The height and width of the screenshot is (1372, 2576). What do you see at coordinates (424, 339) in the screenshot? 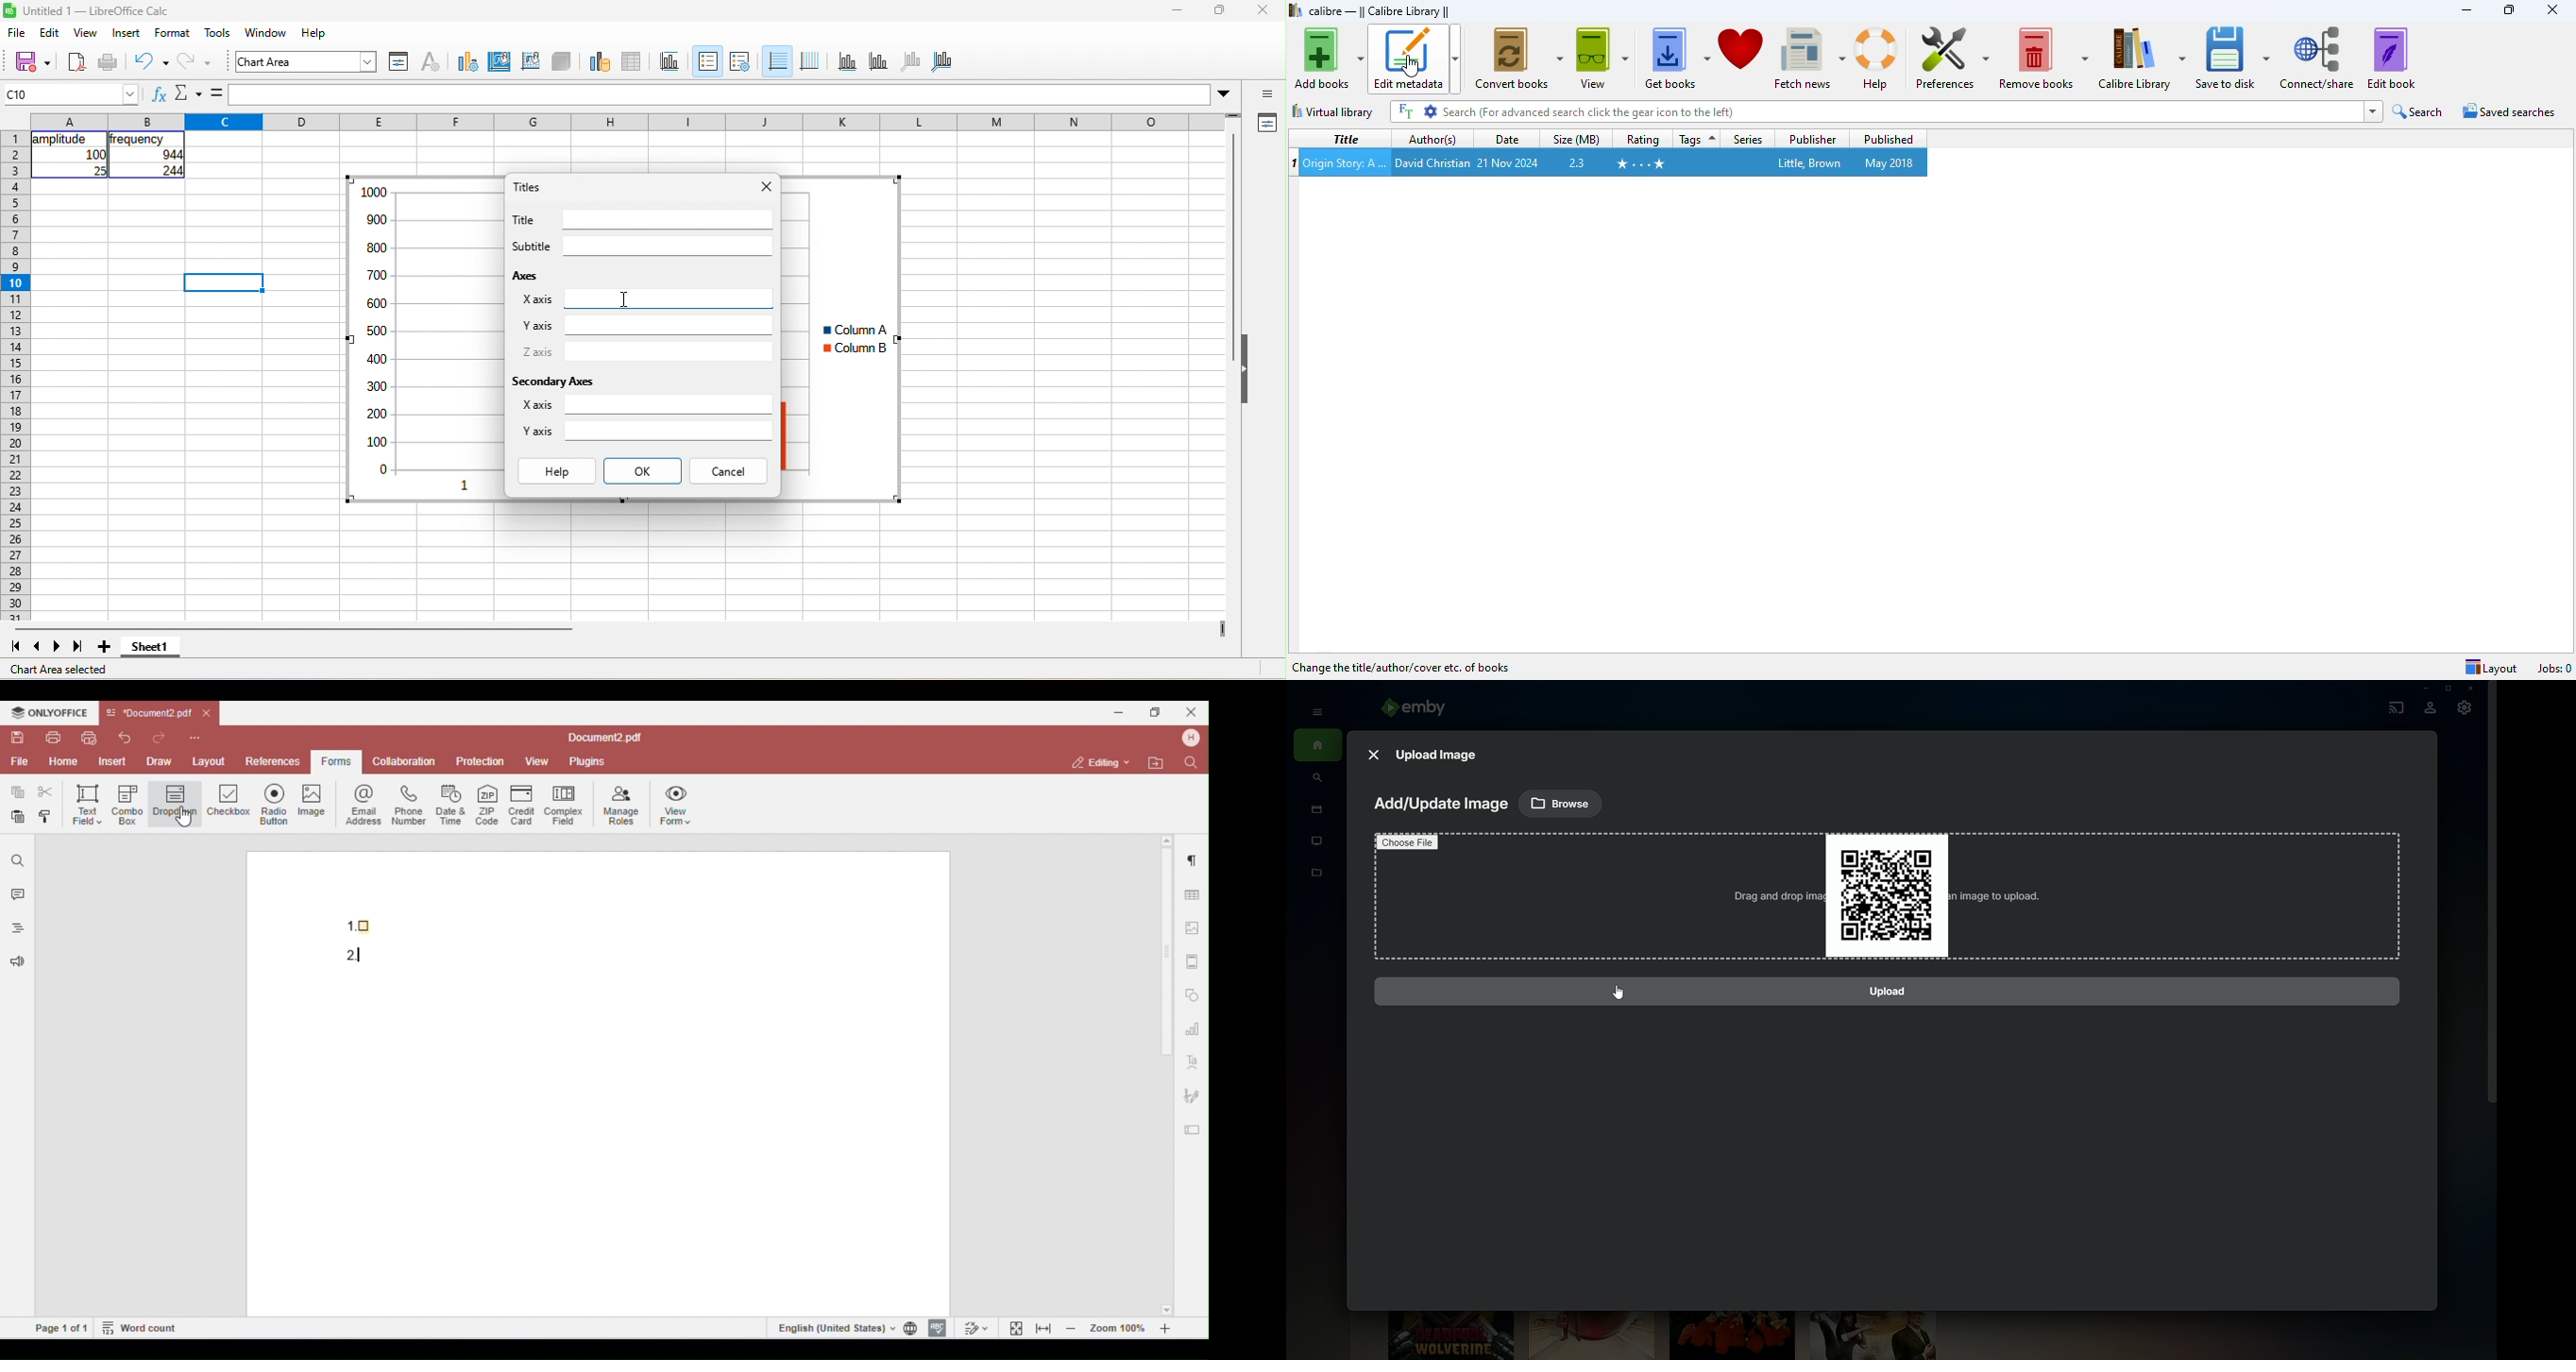
I see `Column chart` at bounding box center [424, 339].